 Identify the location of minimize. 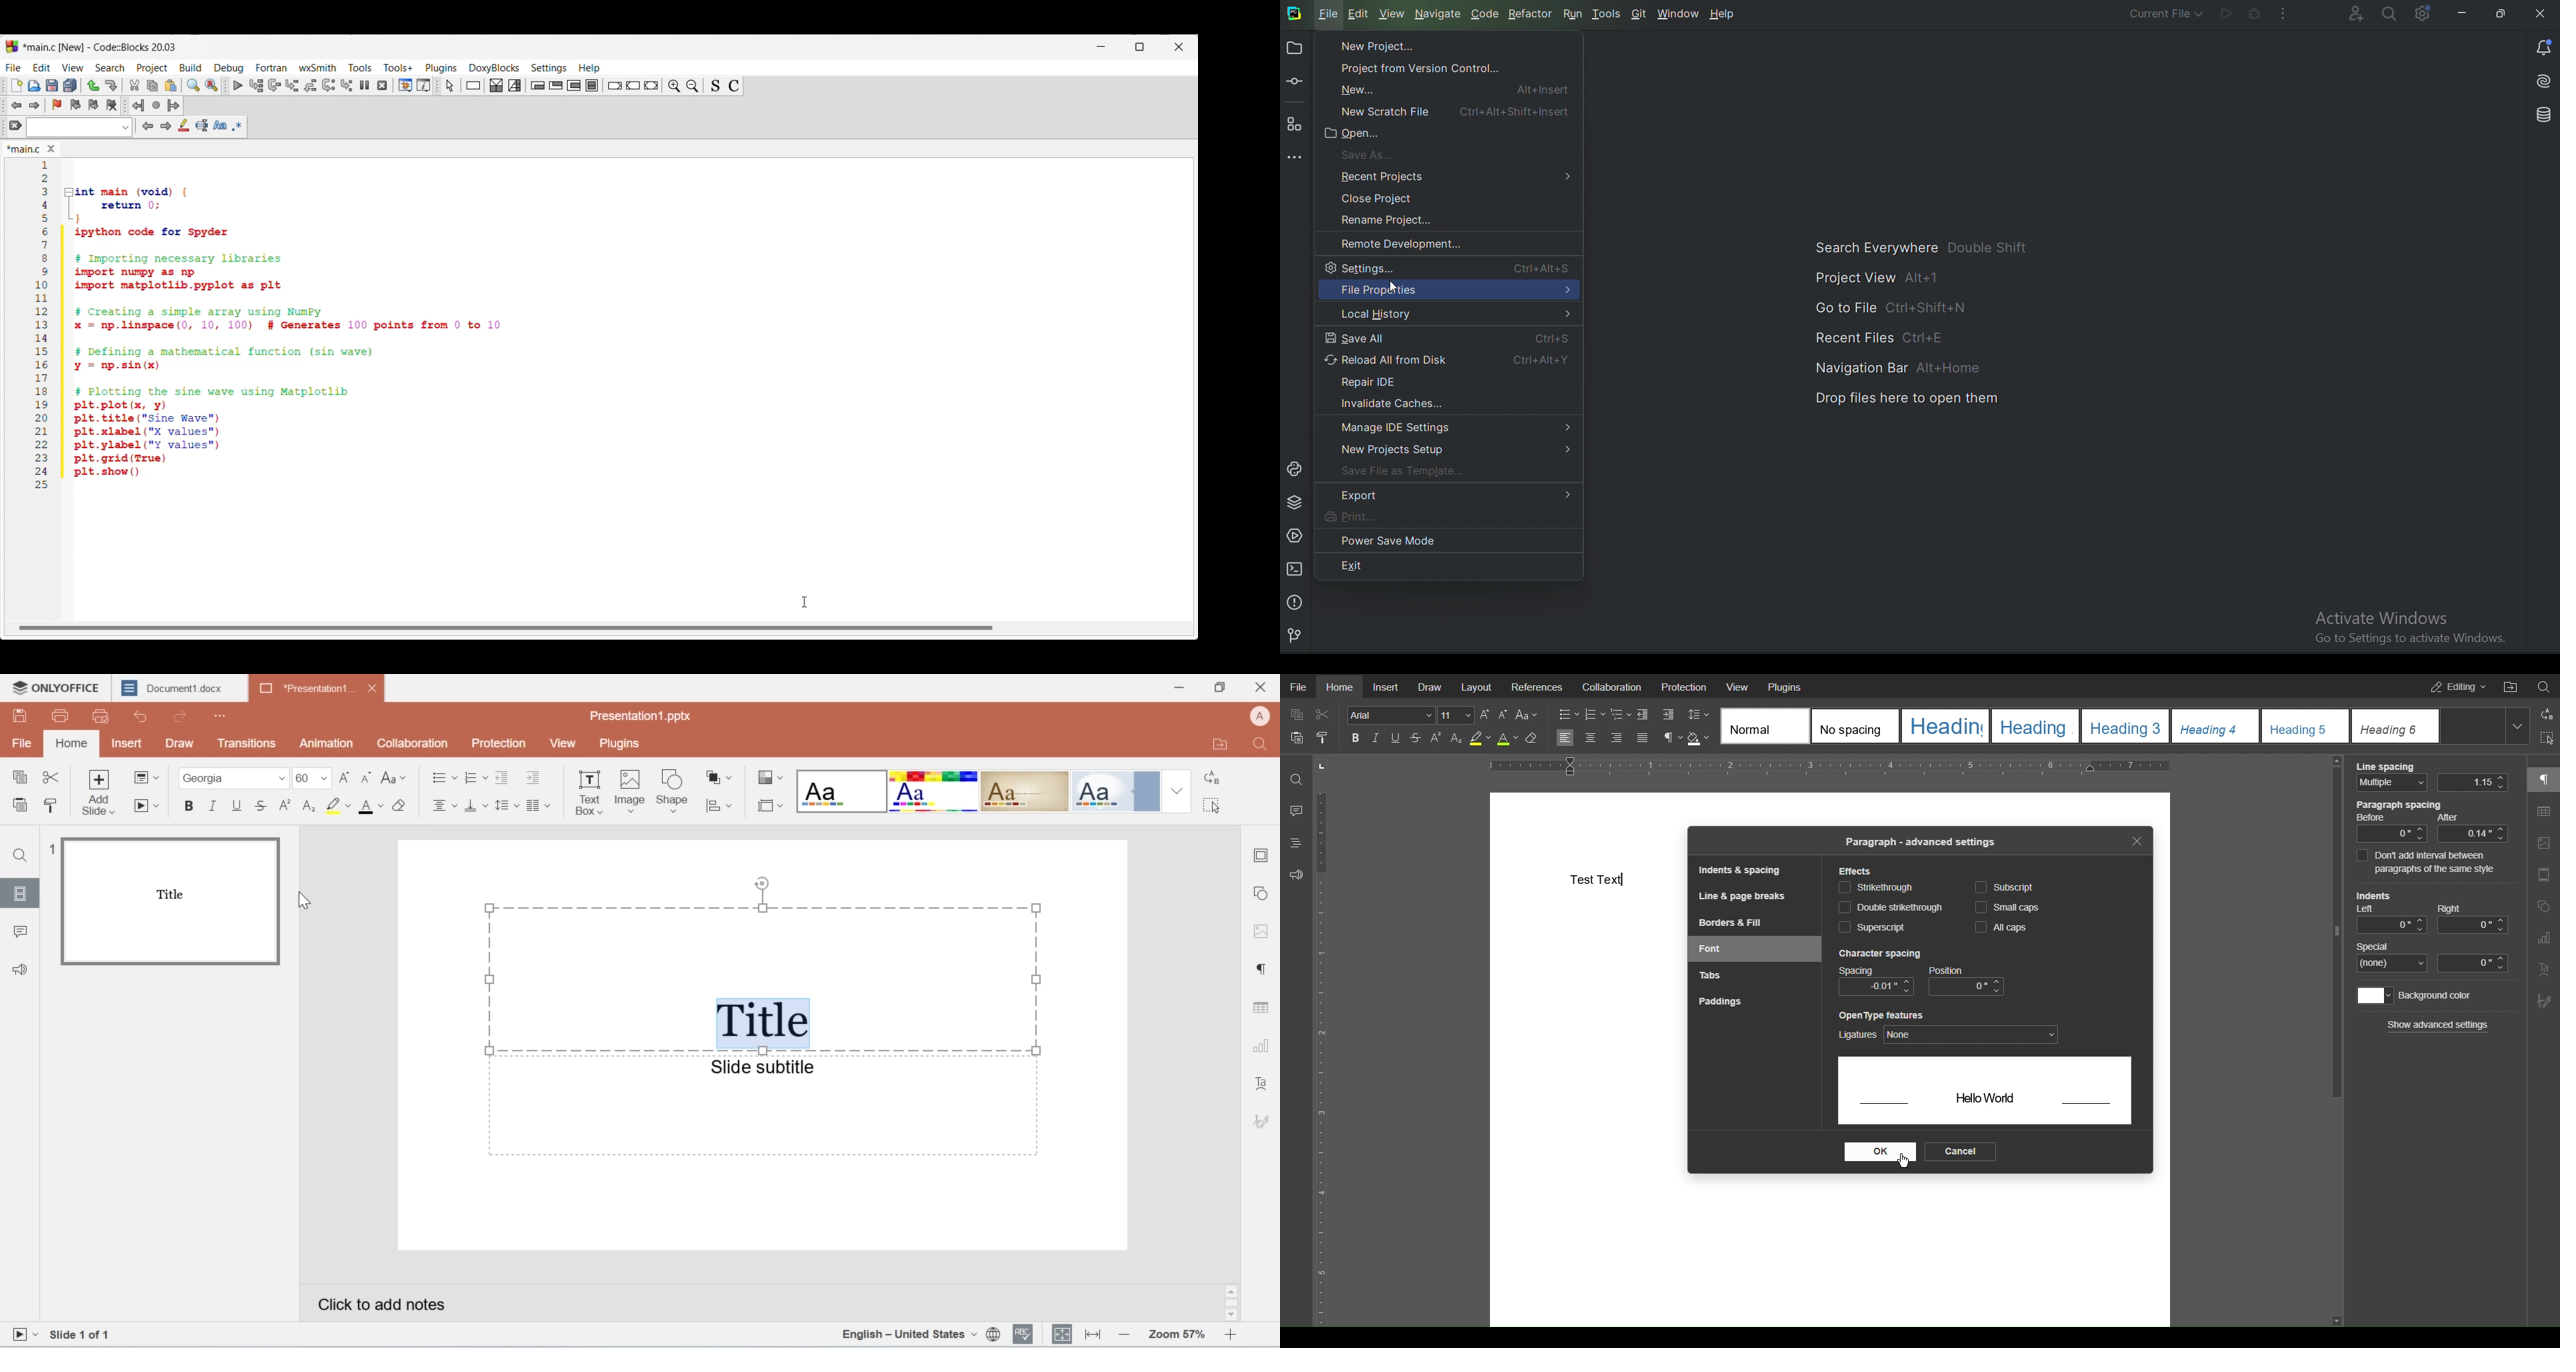
(1180, 688).